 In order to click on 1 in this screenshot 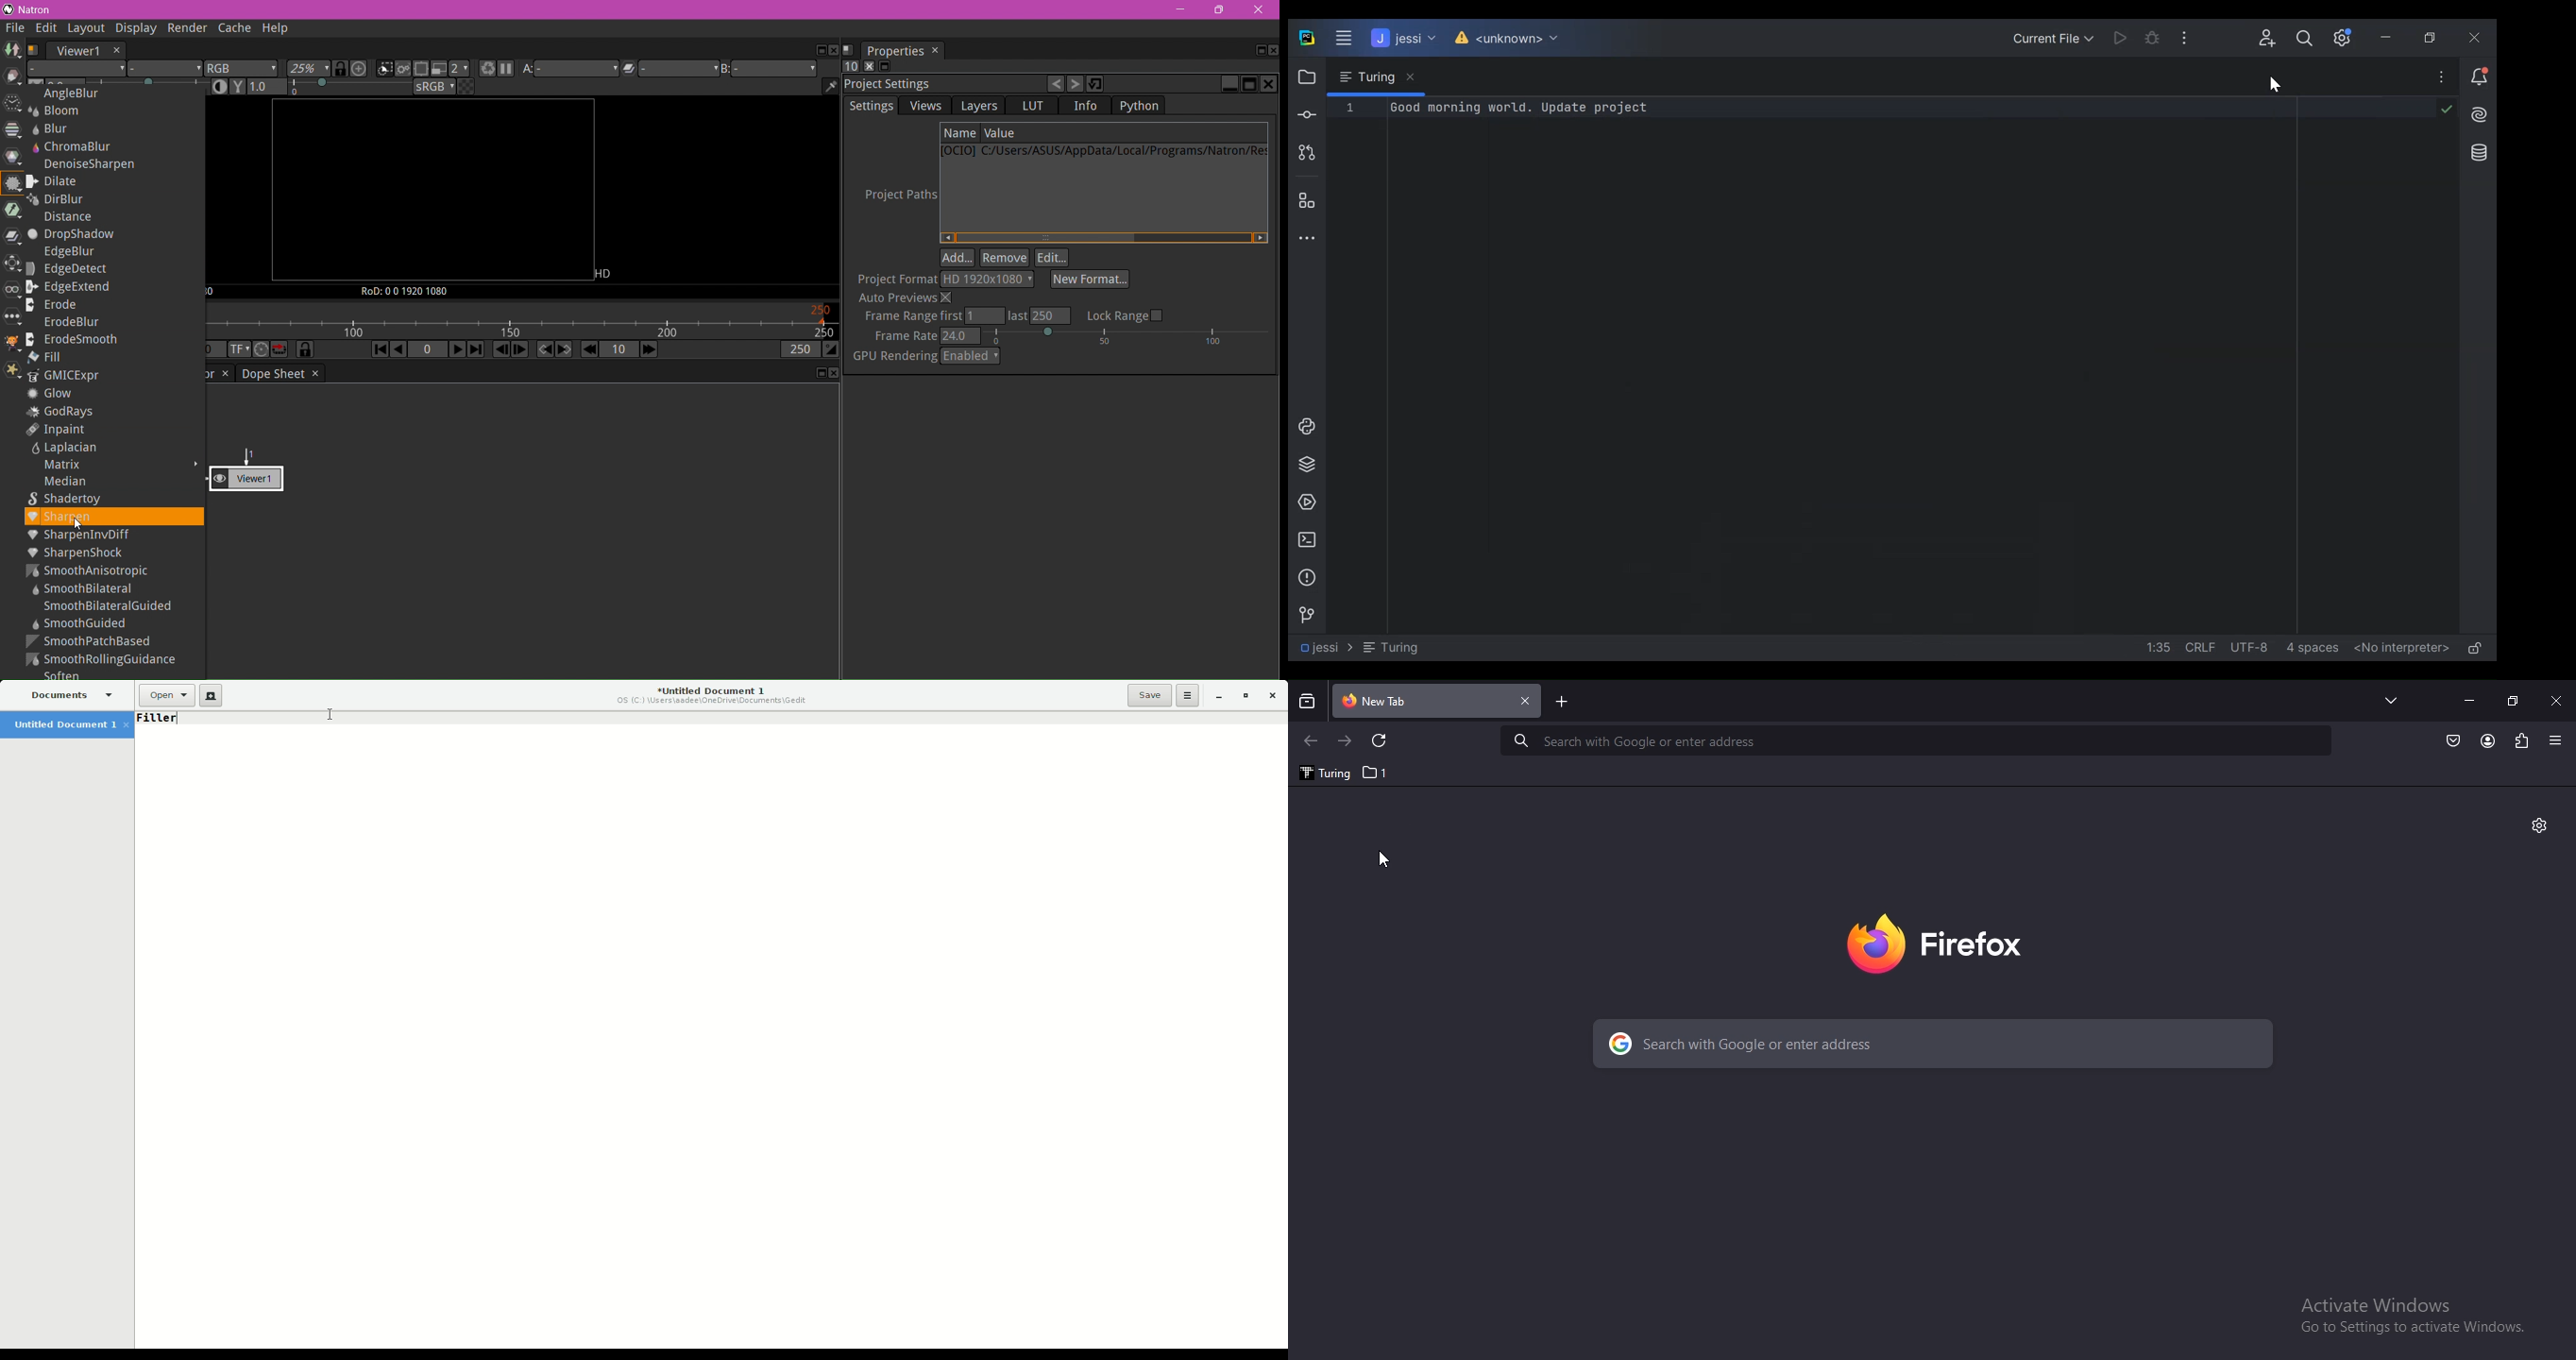, I will do `click(1378, 774)`.